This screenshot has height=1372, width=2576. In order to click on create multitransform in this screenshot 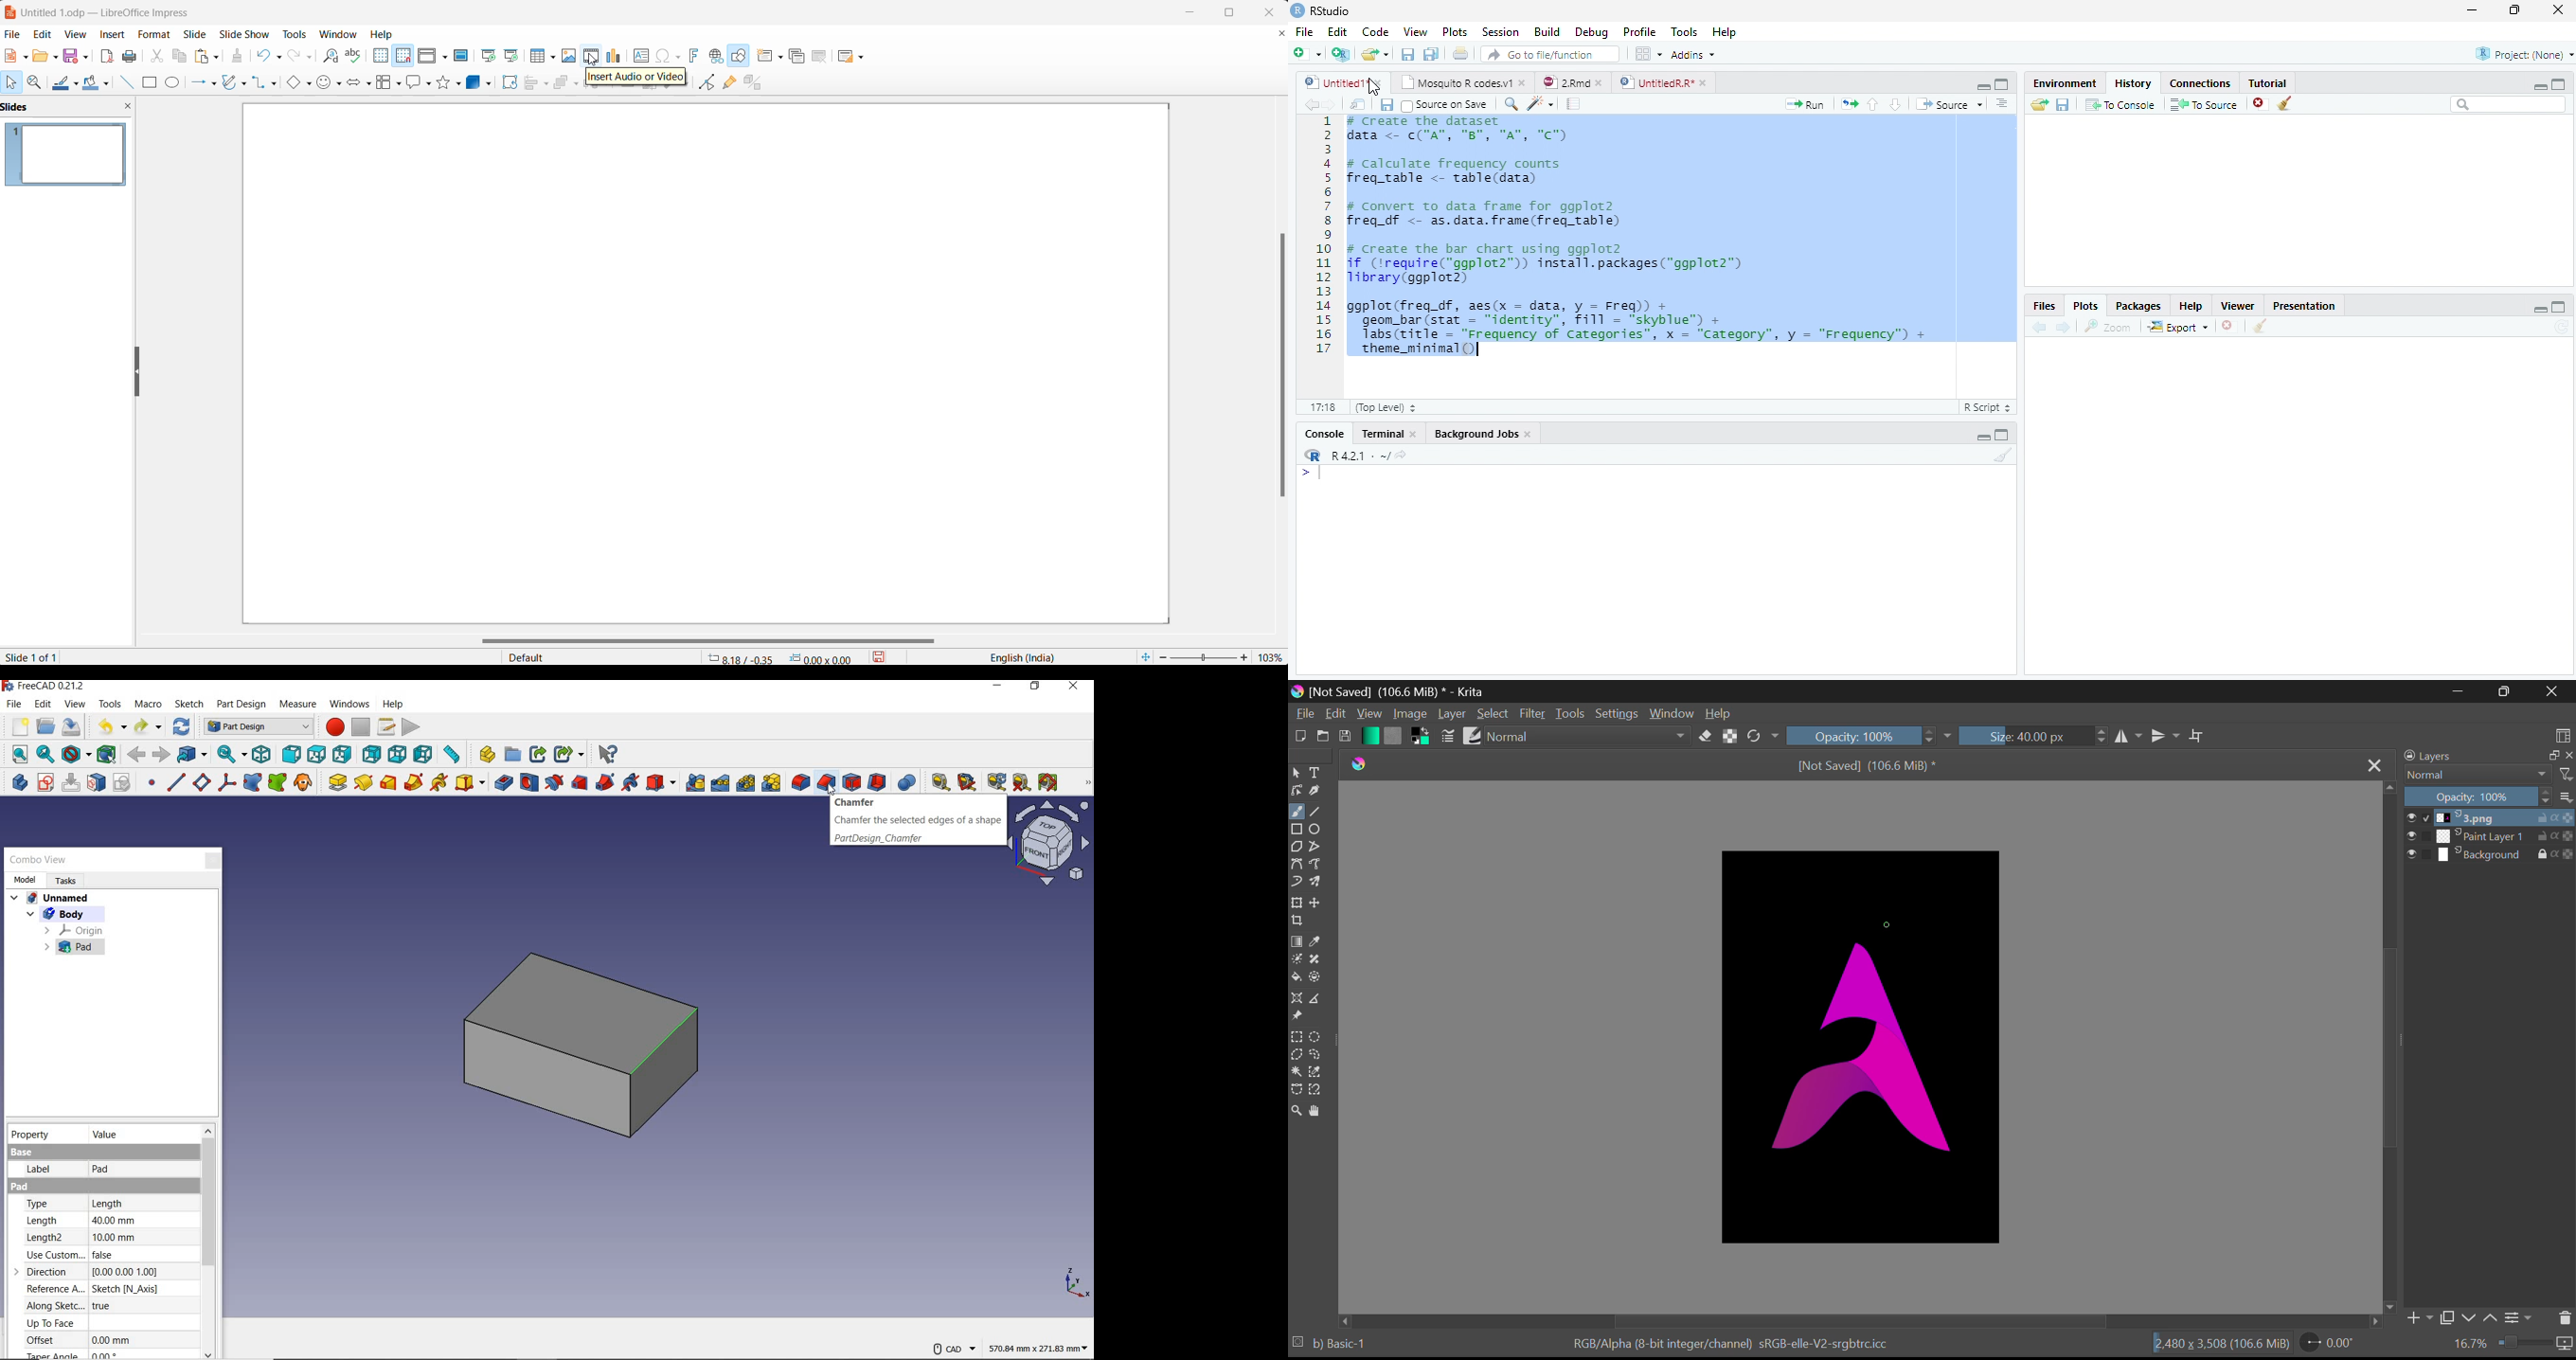, I will do `click(772, 784)`.